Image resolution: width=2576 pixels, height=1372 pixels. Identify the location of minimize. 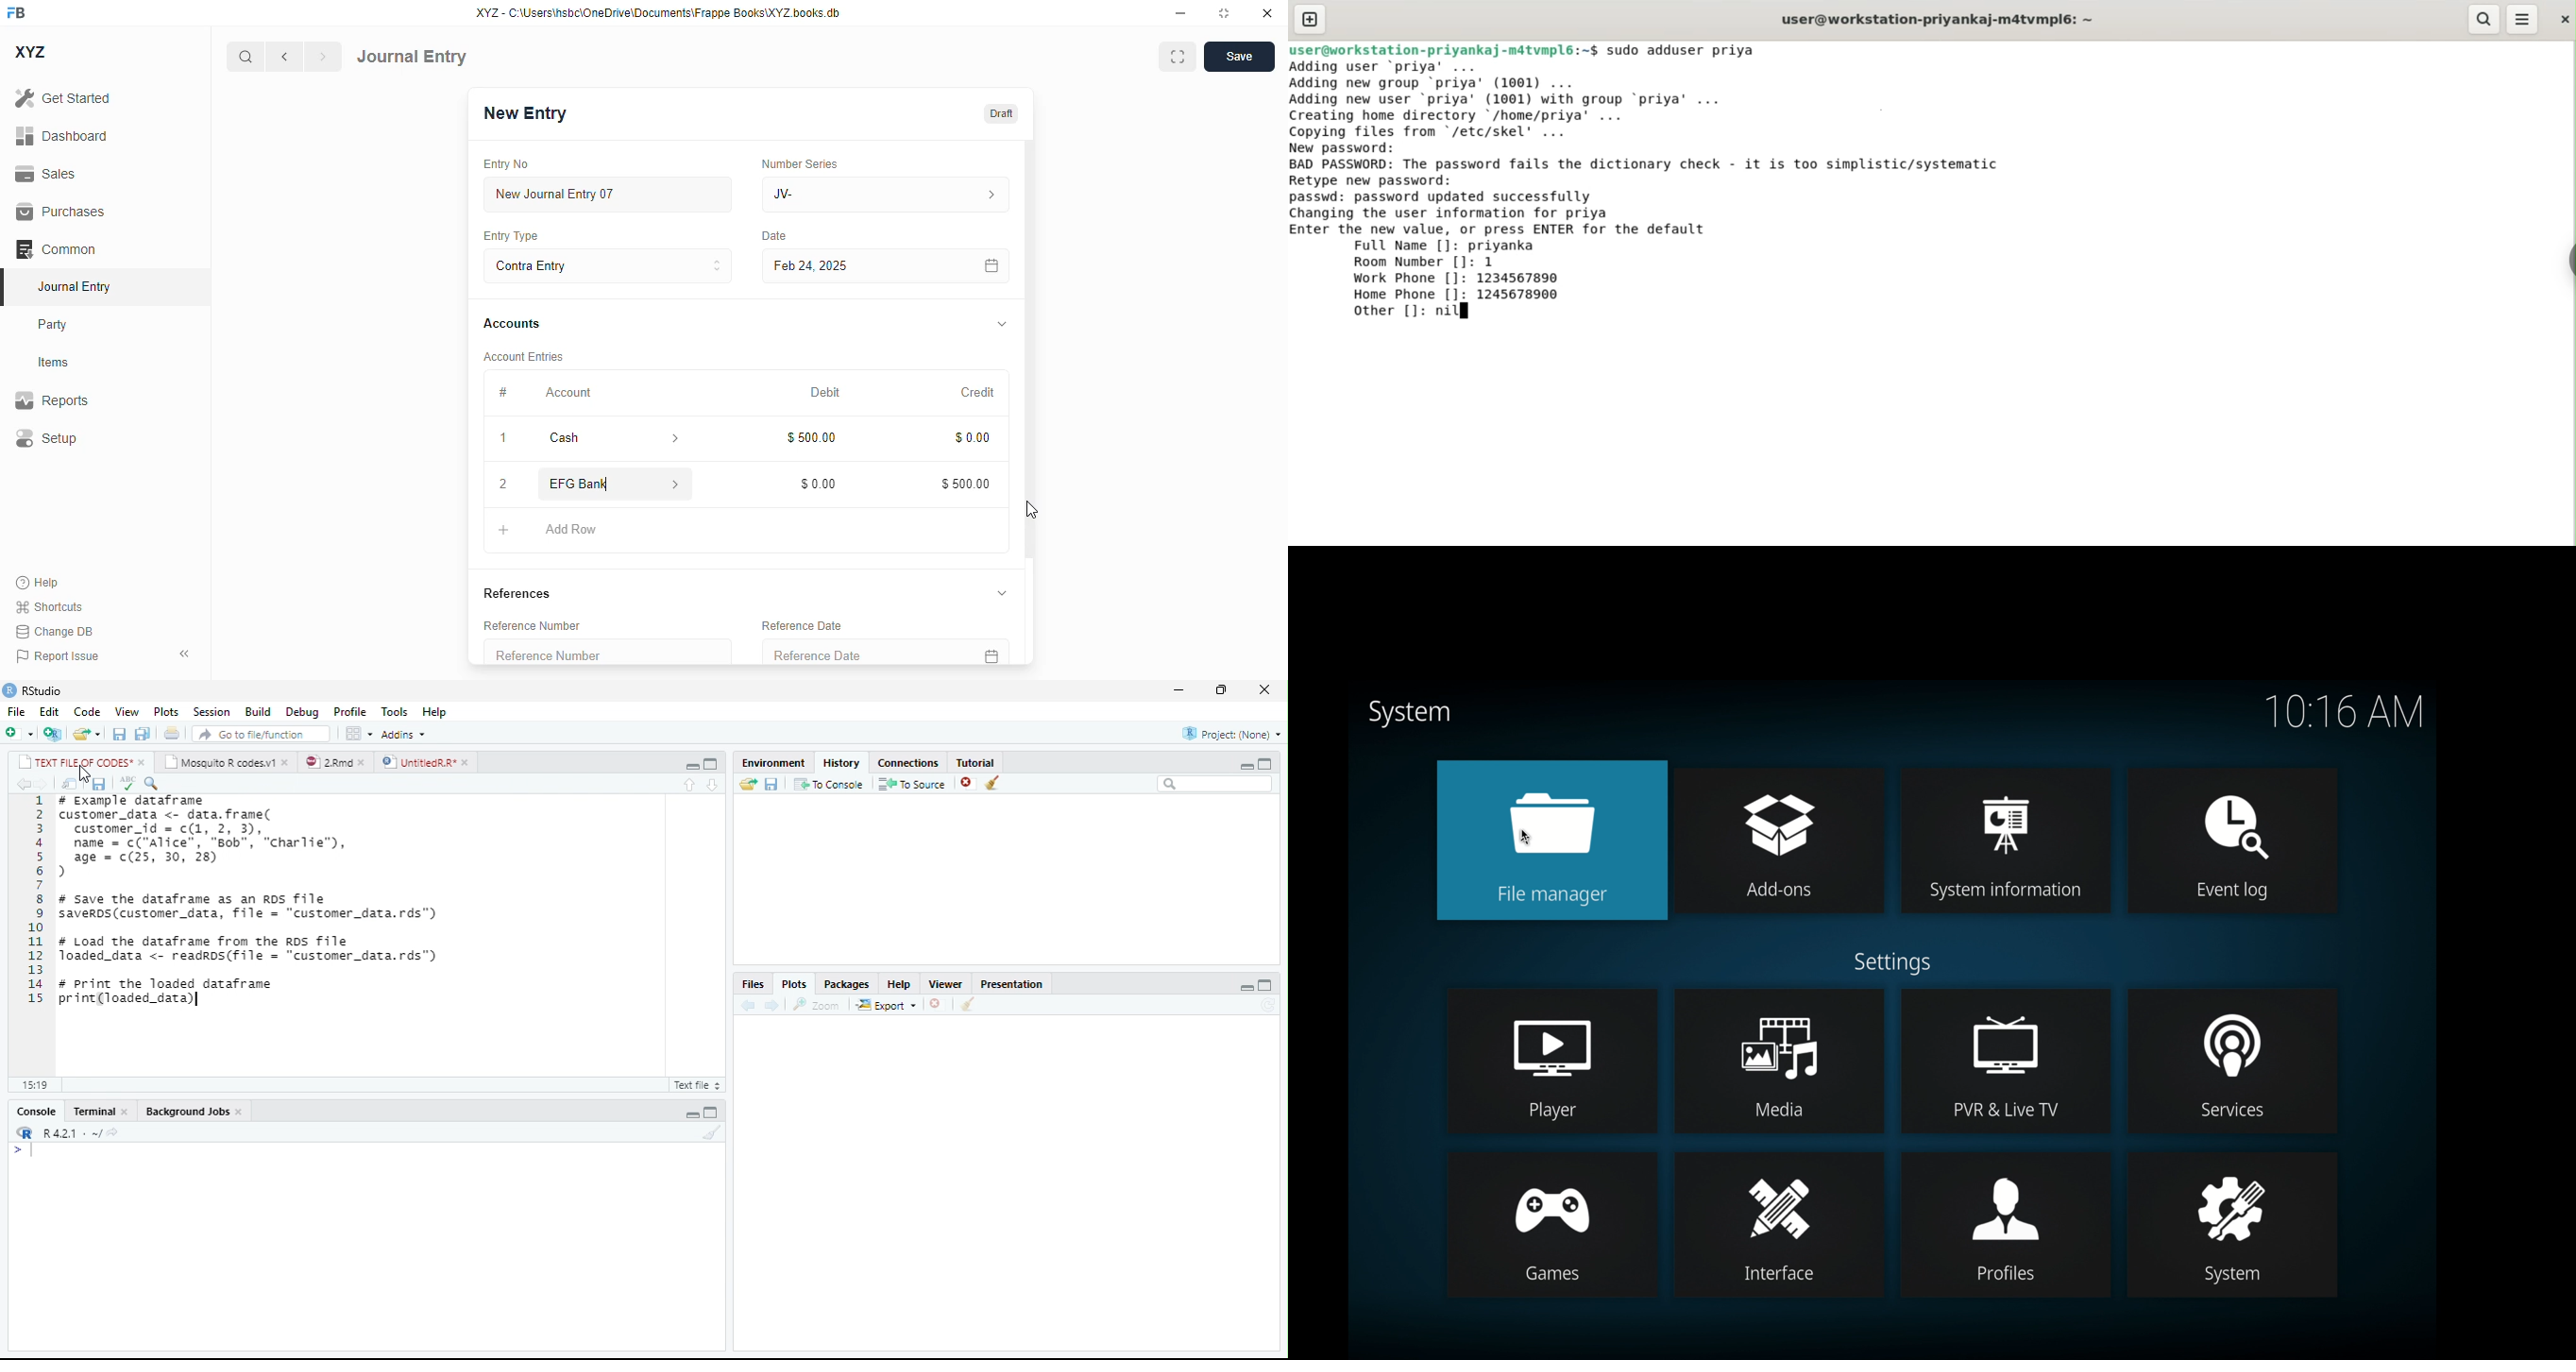
(692, 1116).